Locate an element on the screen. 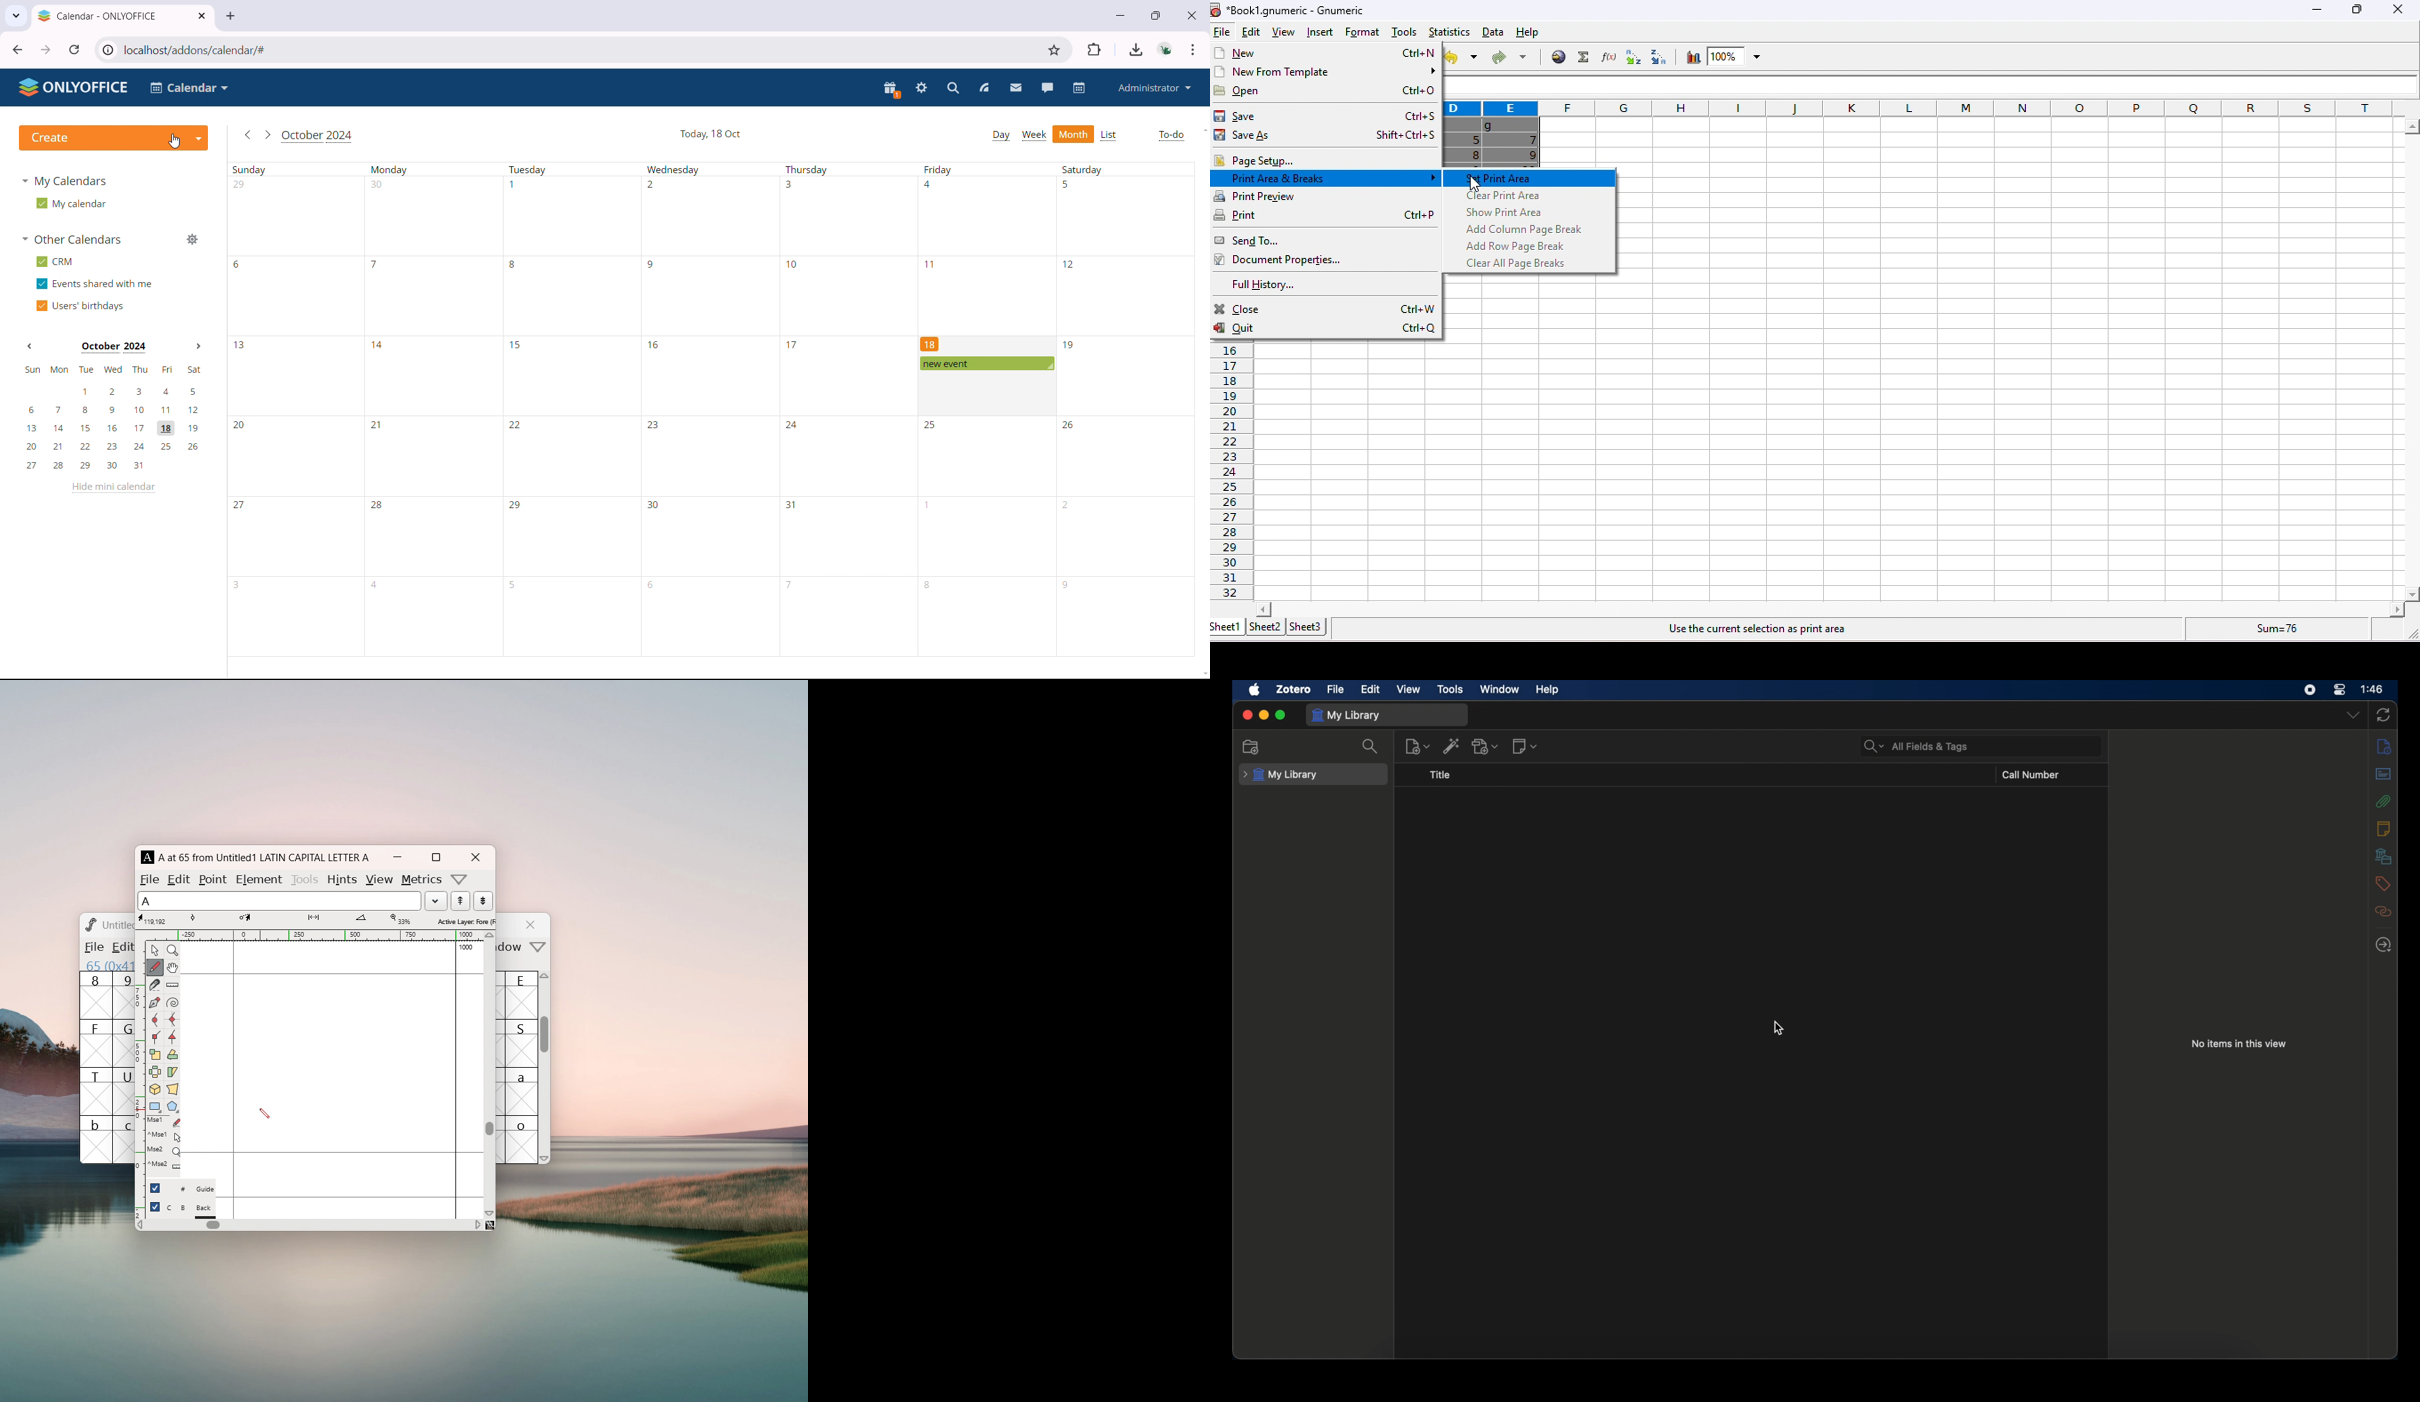 The image size is (2436, 1428). # Guide is located at coordinates (191, 1189).